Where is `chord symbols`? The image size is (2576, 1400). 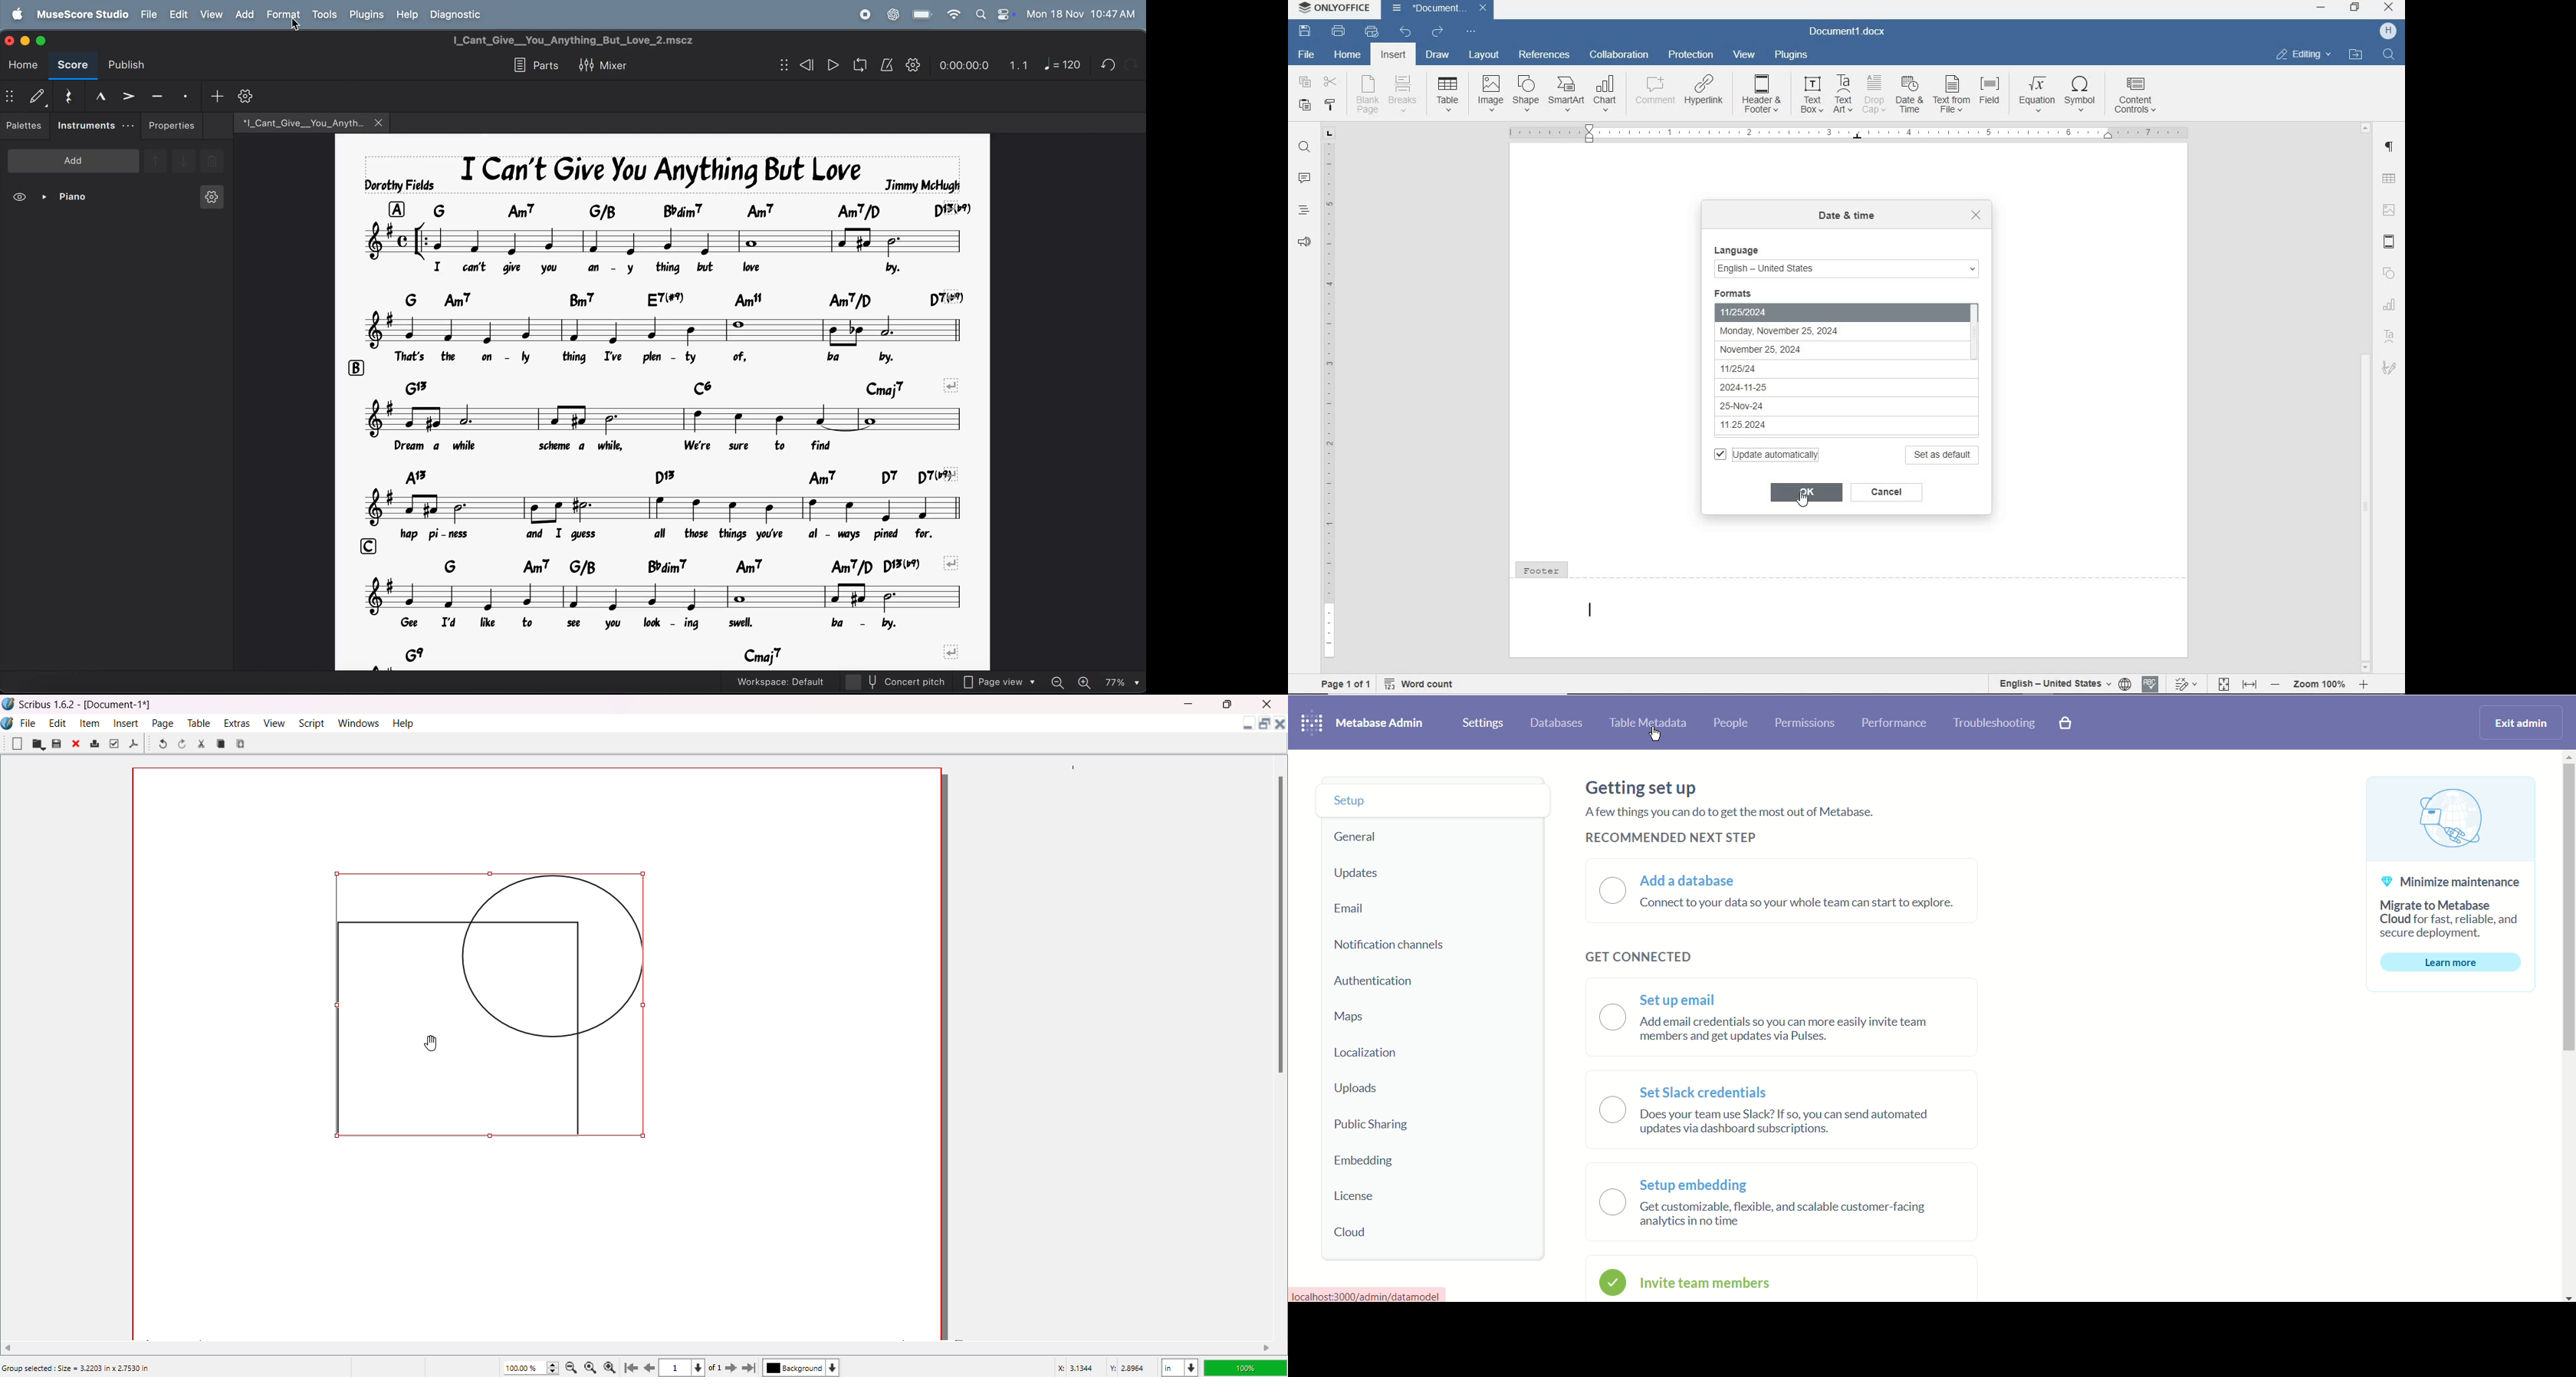
chord symbols is located at coordinates (684, 566).